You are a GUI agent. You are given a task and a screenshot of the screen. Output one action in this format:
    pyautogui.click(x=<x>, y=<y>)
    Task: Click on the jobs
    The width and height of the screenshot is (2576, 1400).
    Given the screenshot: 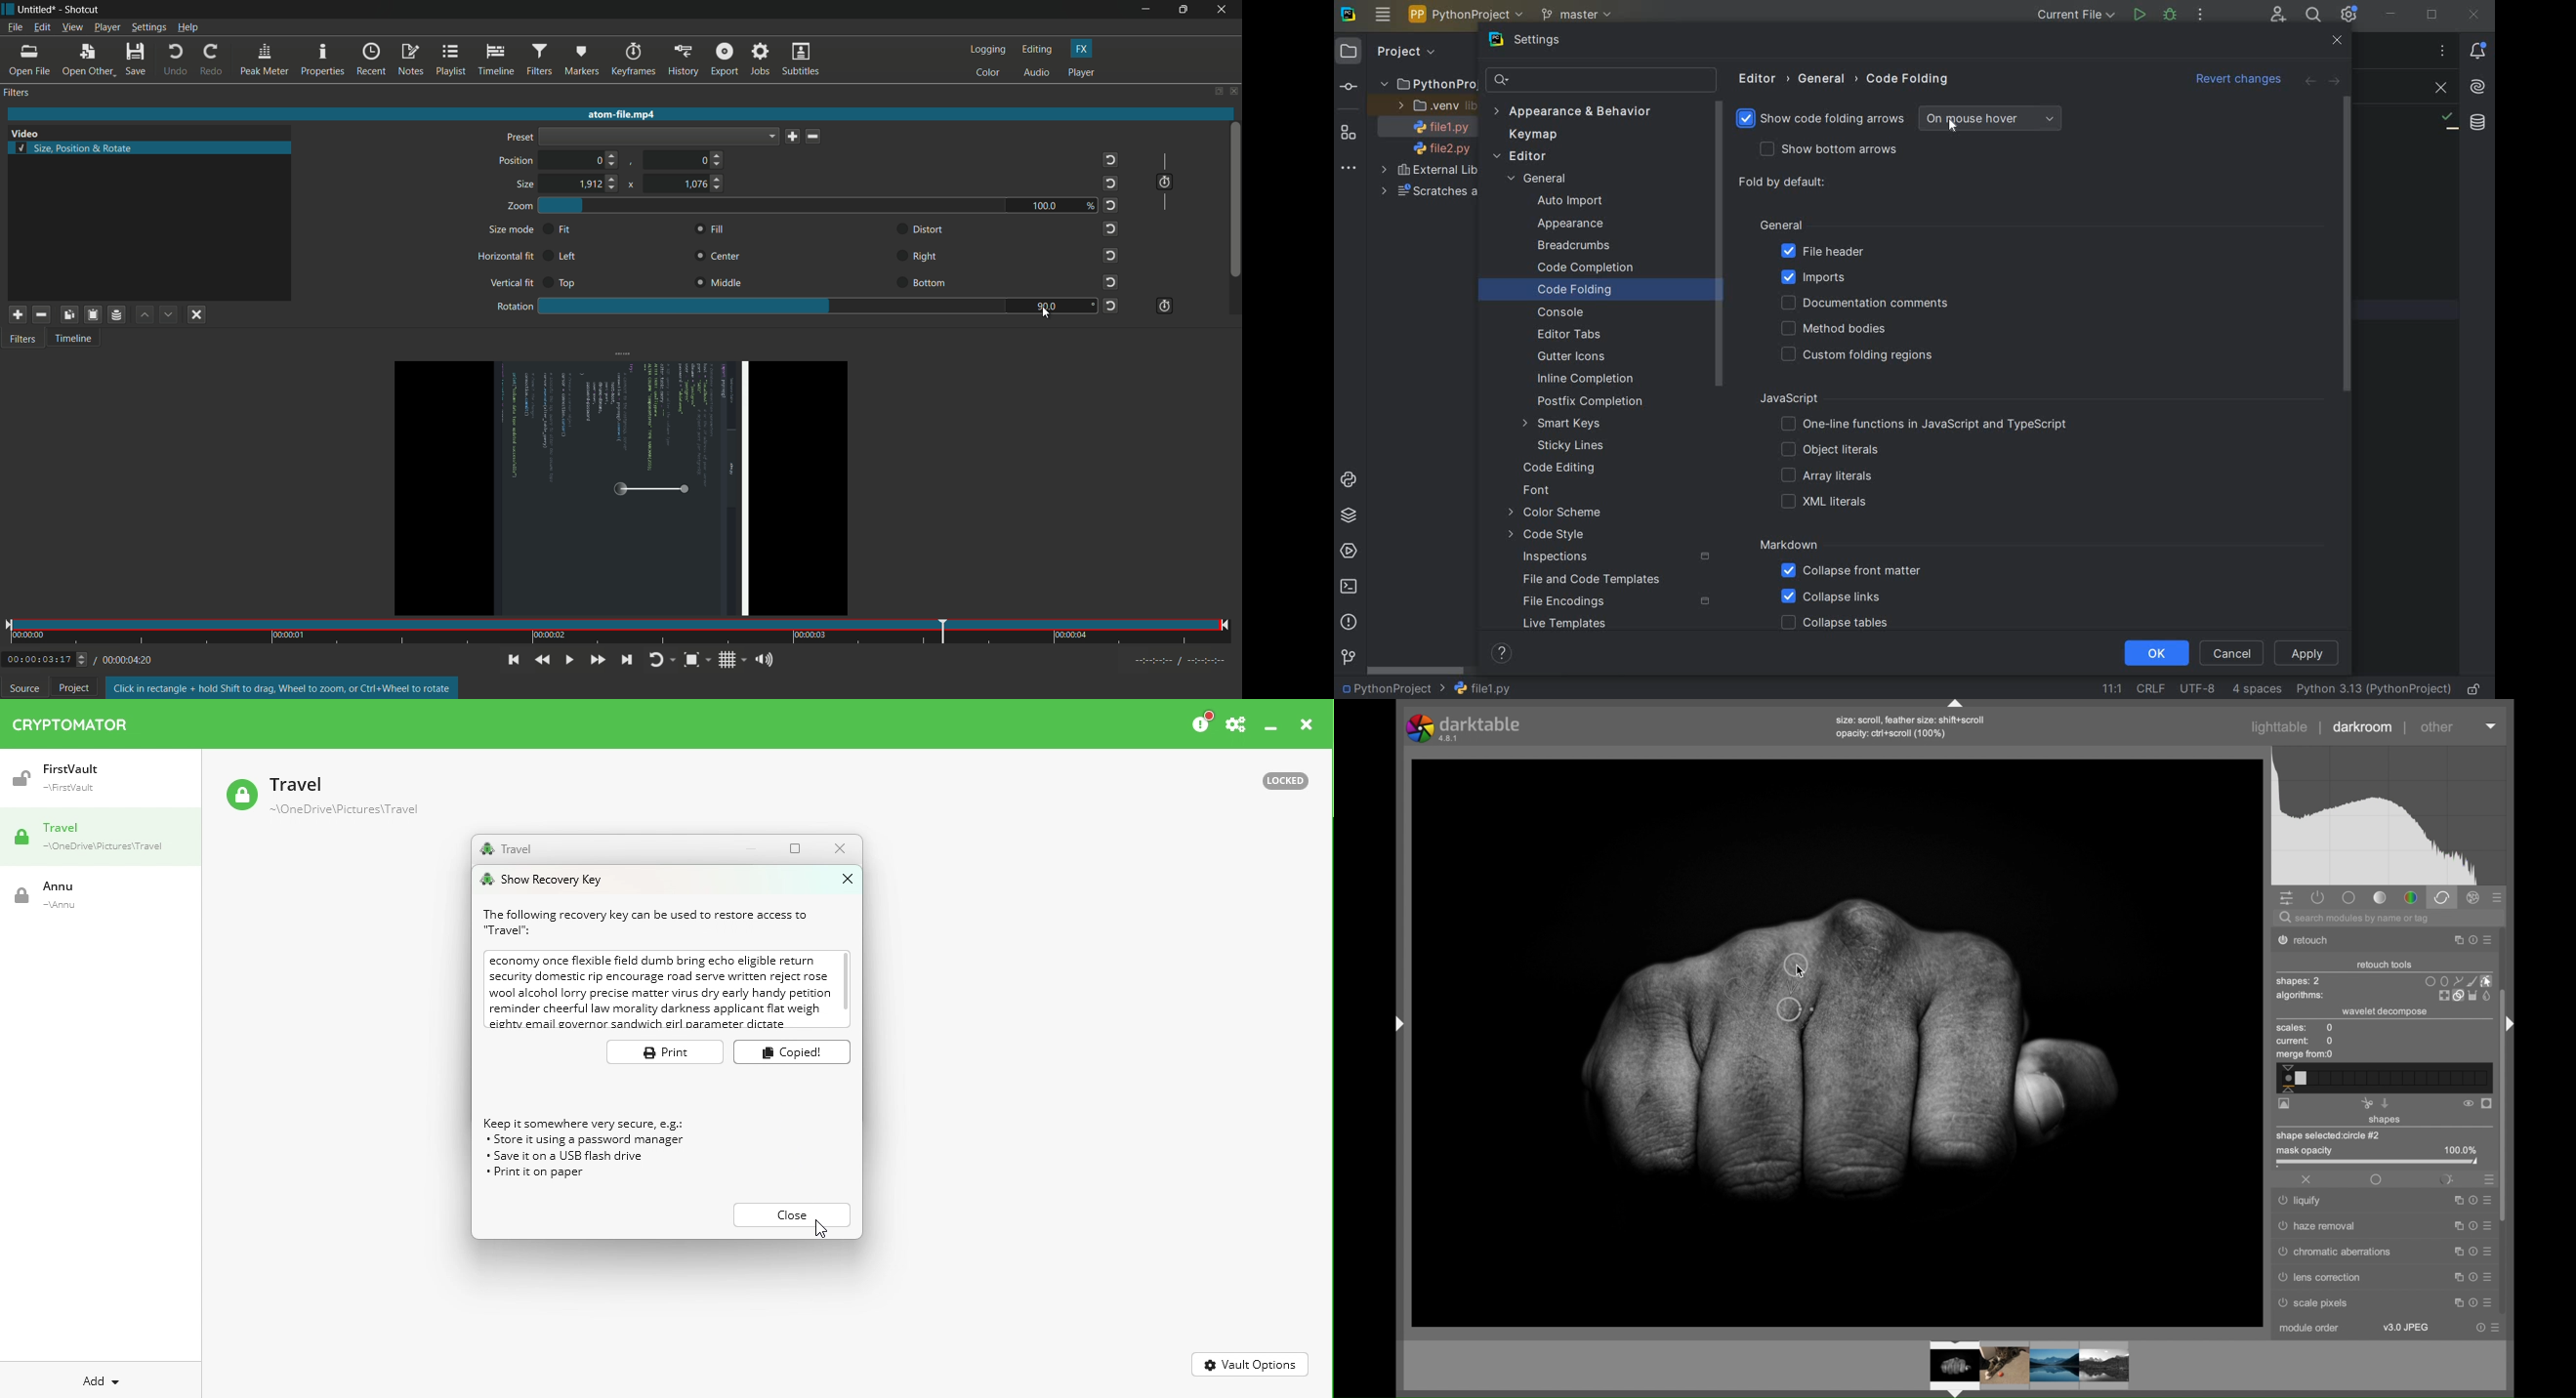 What is the action you would take?
    pyautogui.click(x=759, y=60)
    